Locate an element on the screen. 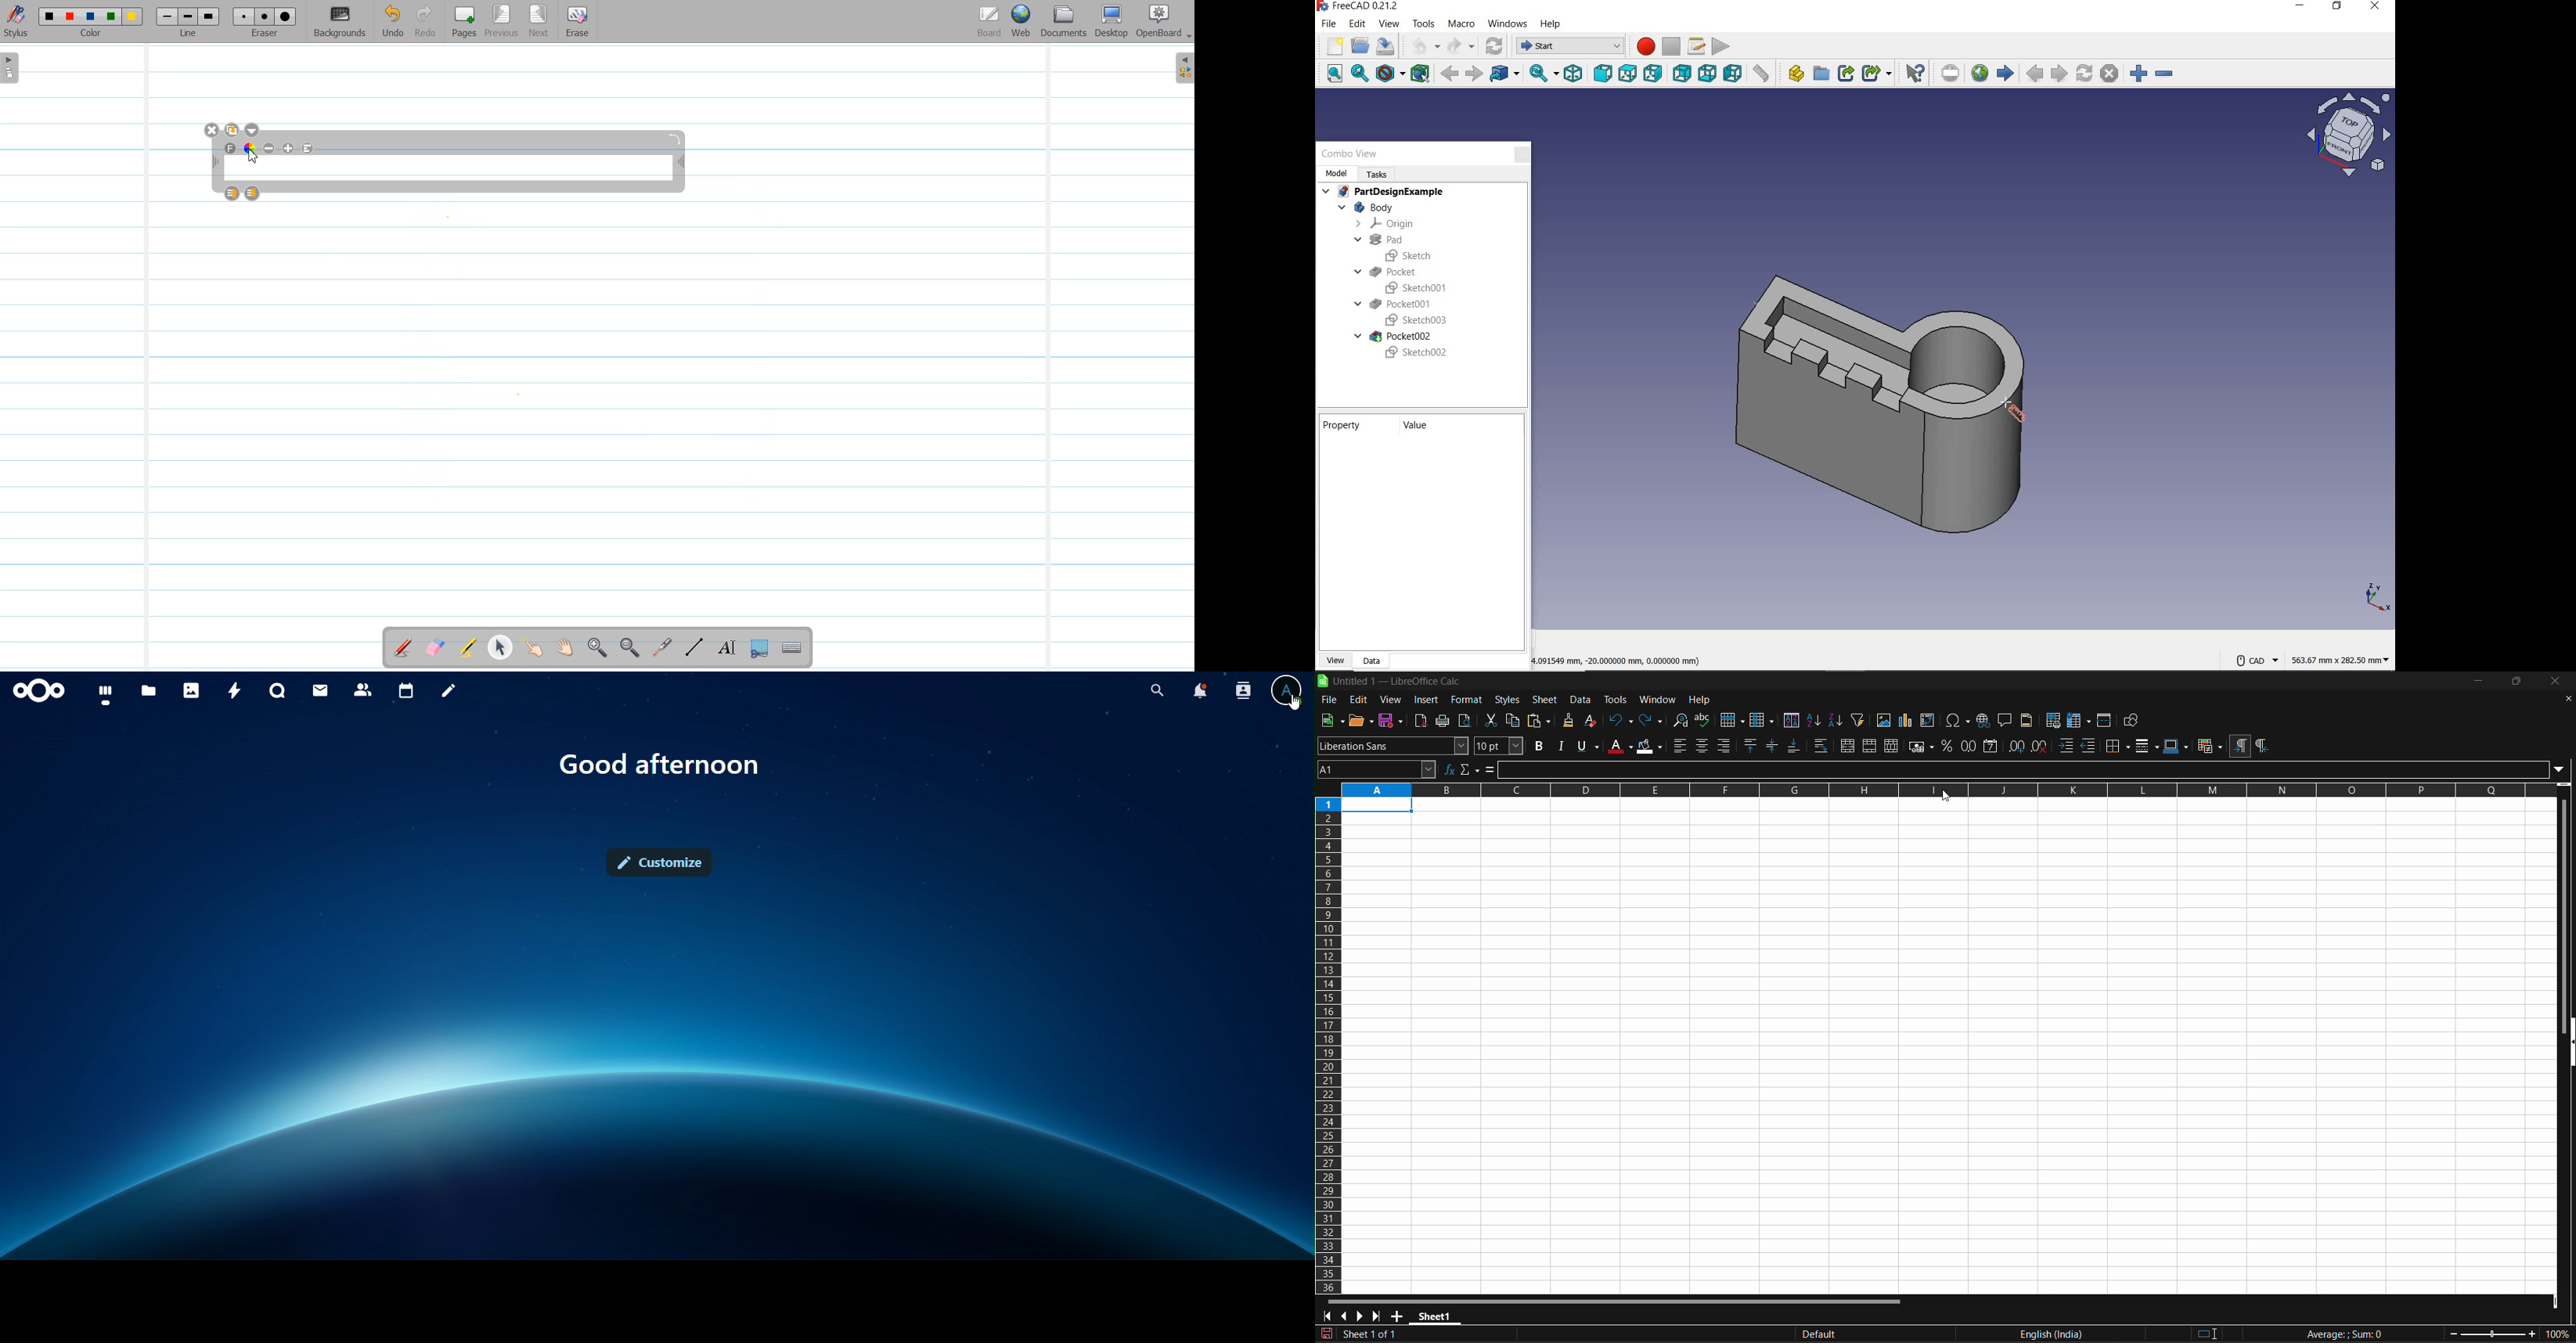 This screenshot has width=2576, height=1344. right to left is located at coordinates (2263, 746).